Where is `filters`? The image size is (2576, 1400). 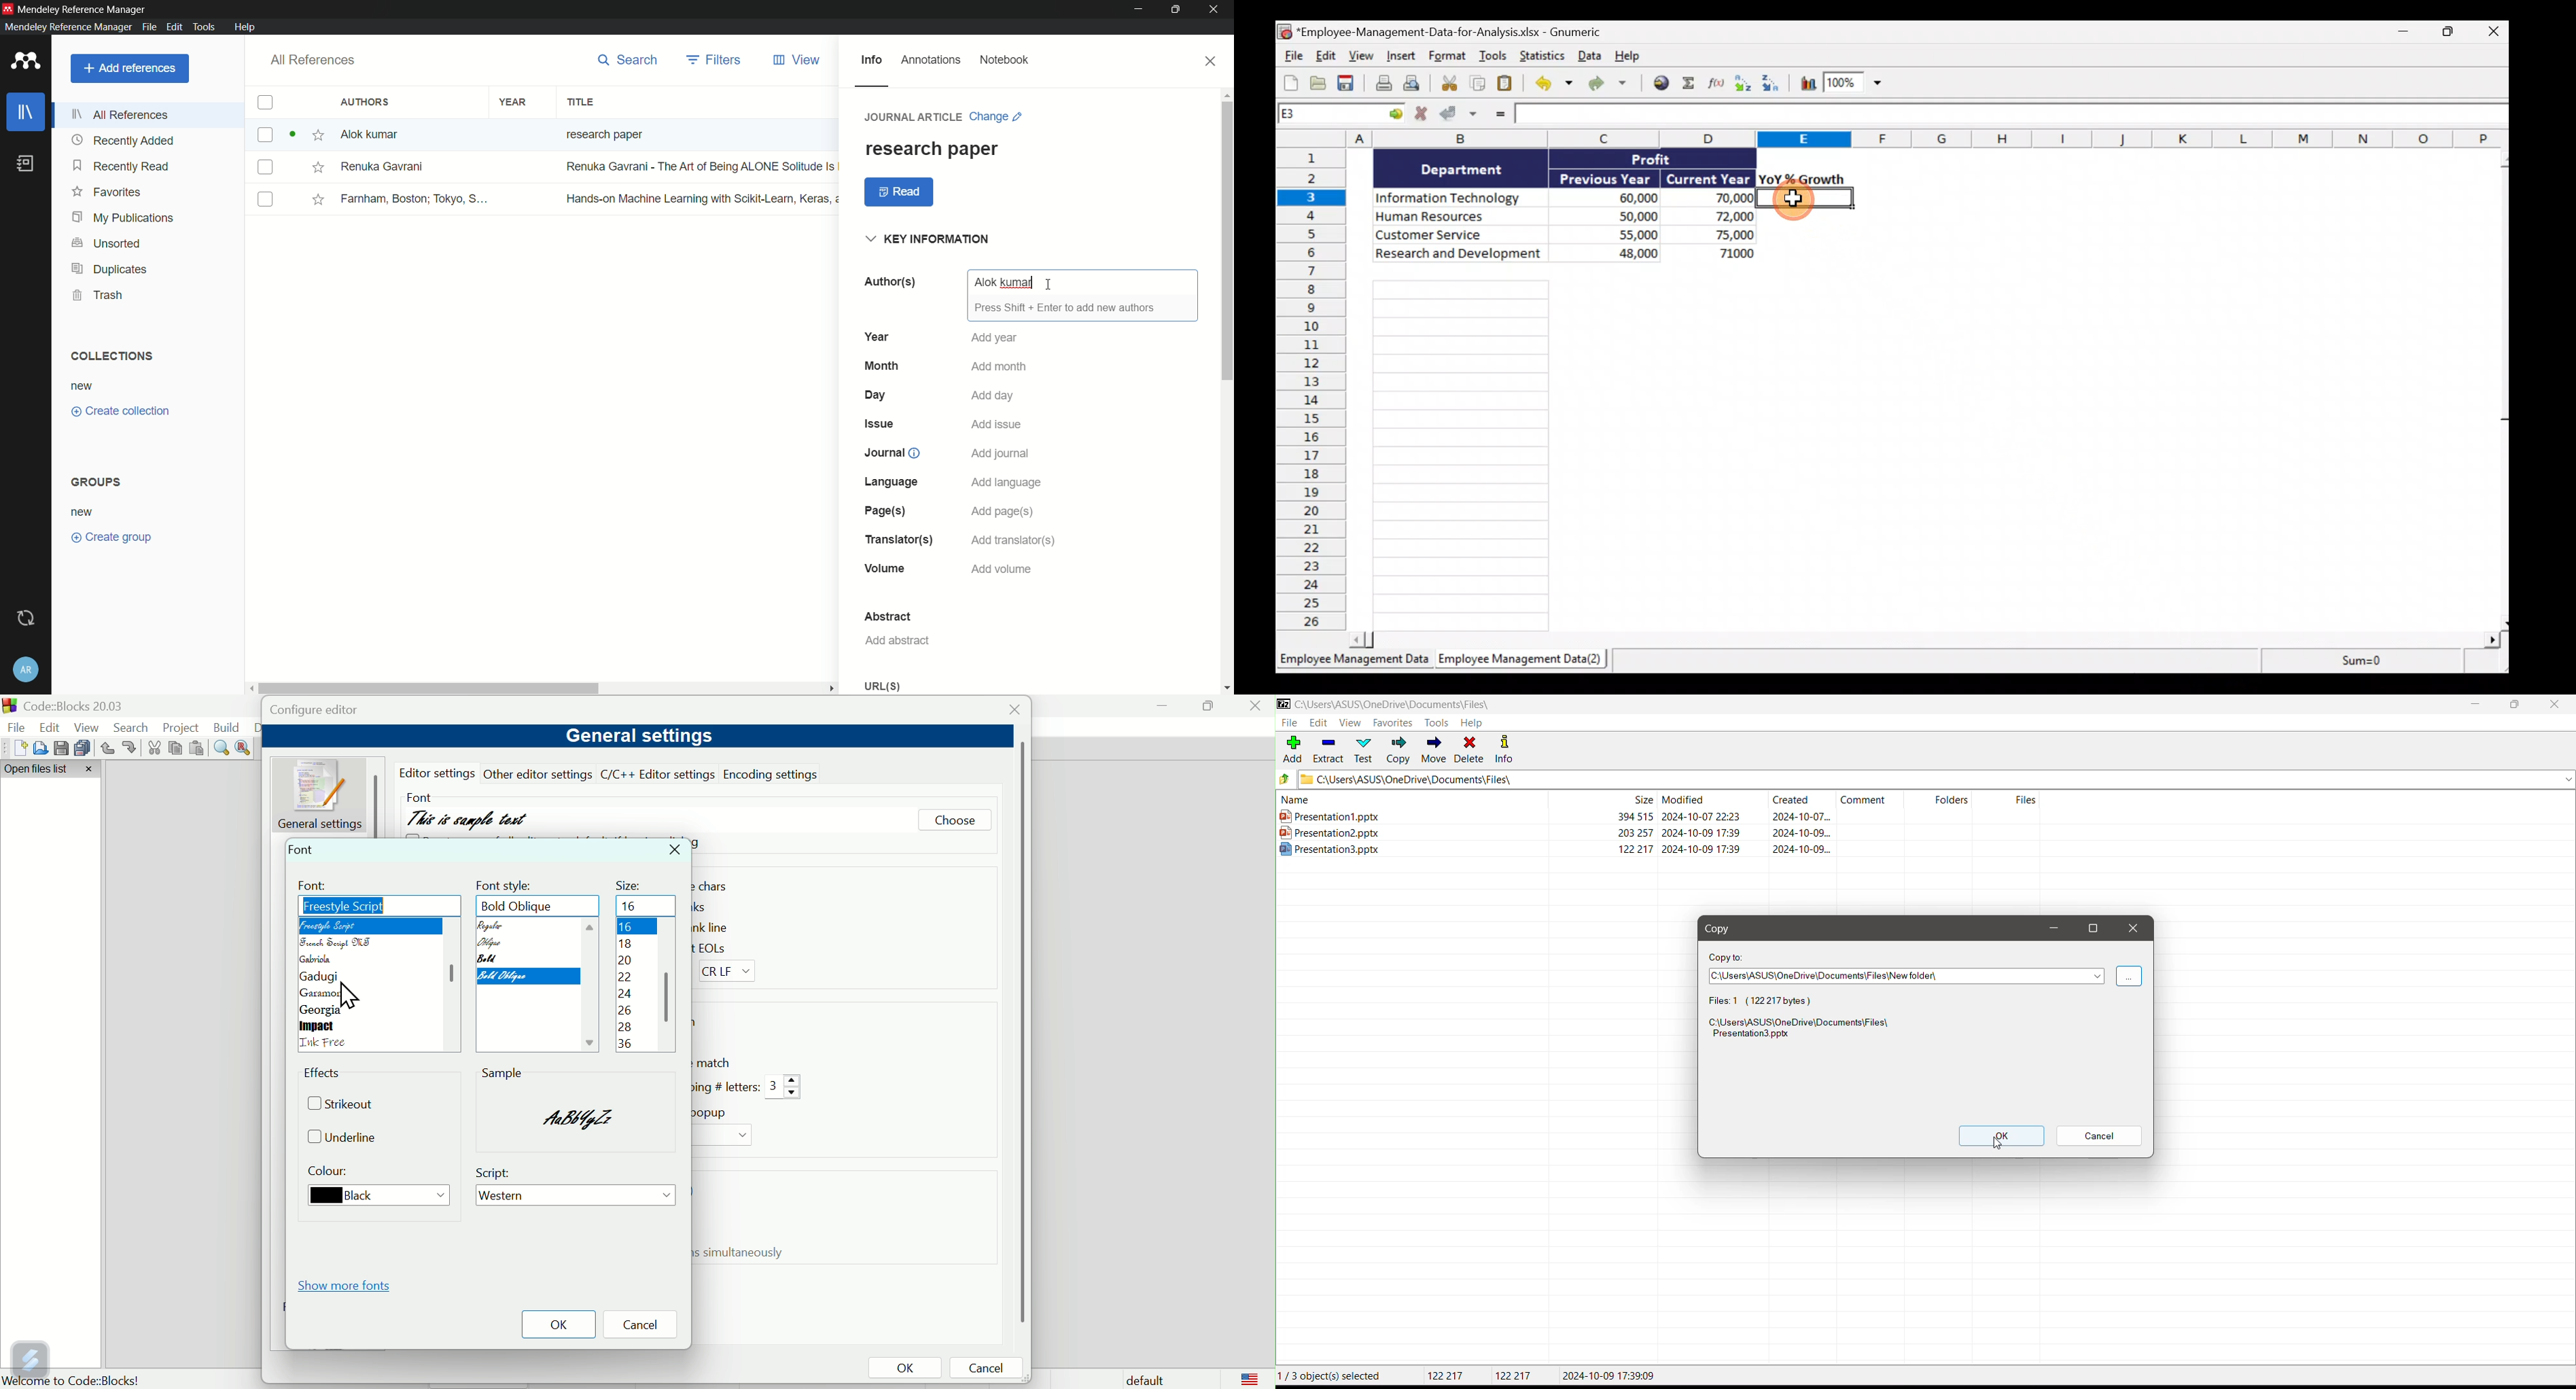
filters is located at coordinates (716, 60).